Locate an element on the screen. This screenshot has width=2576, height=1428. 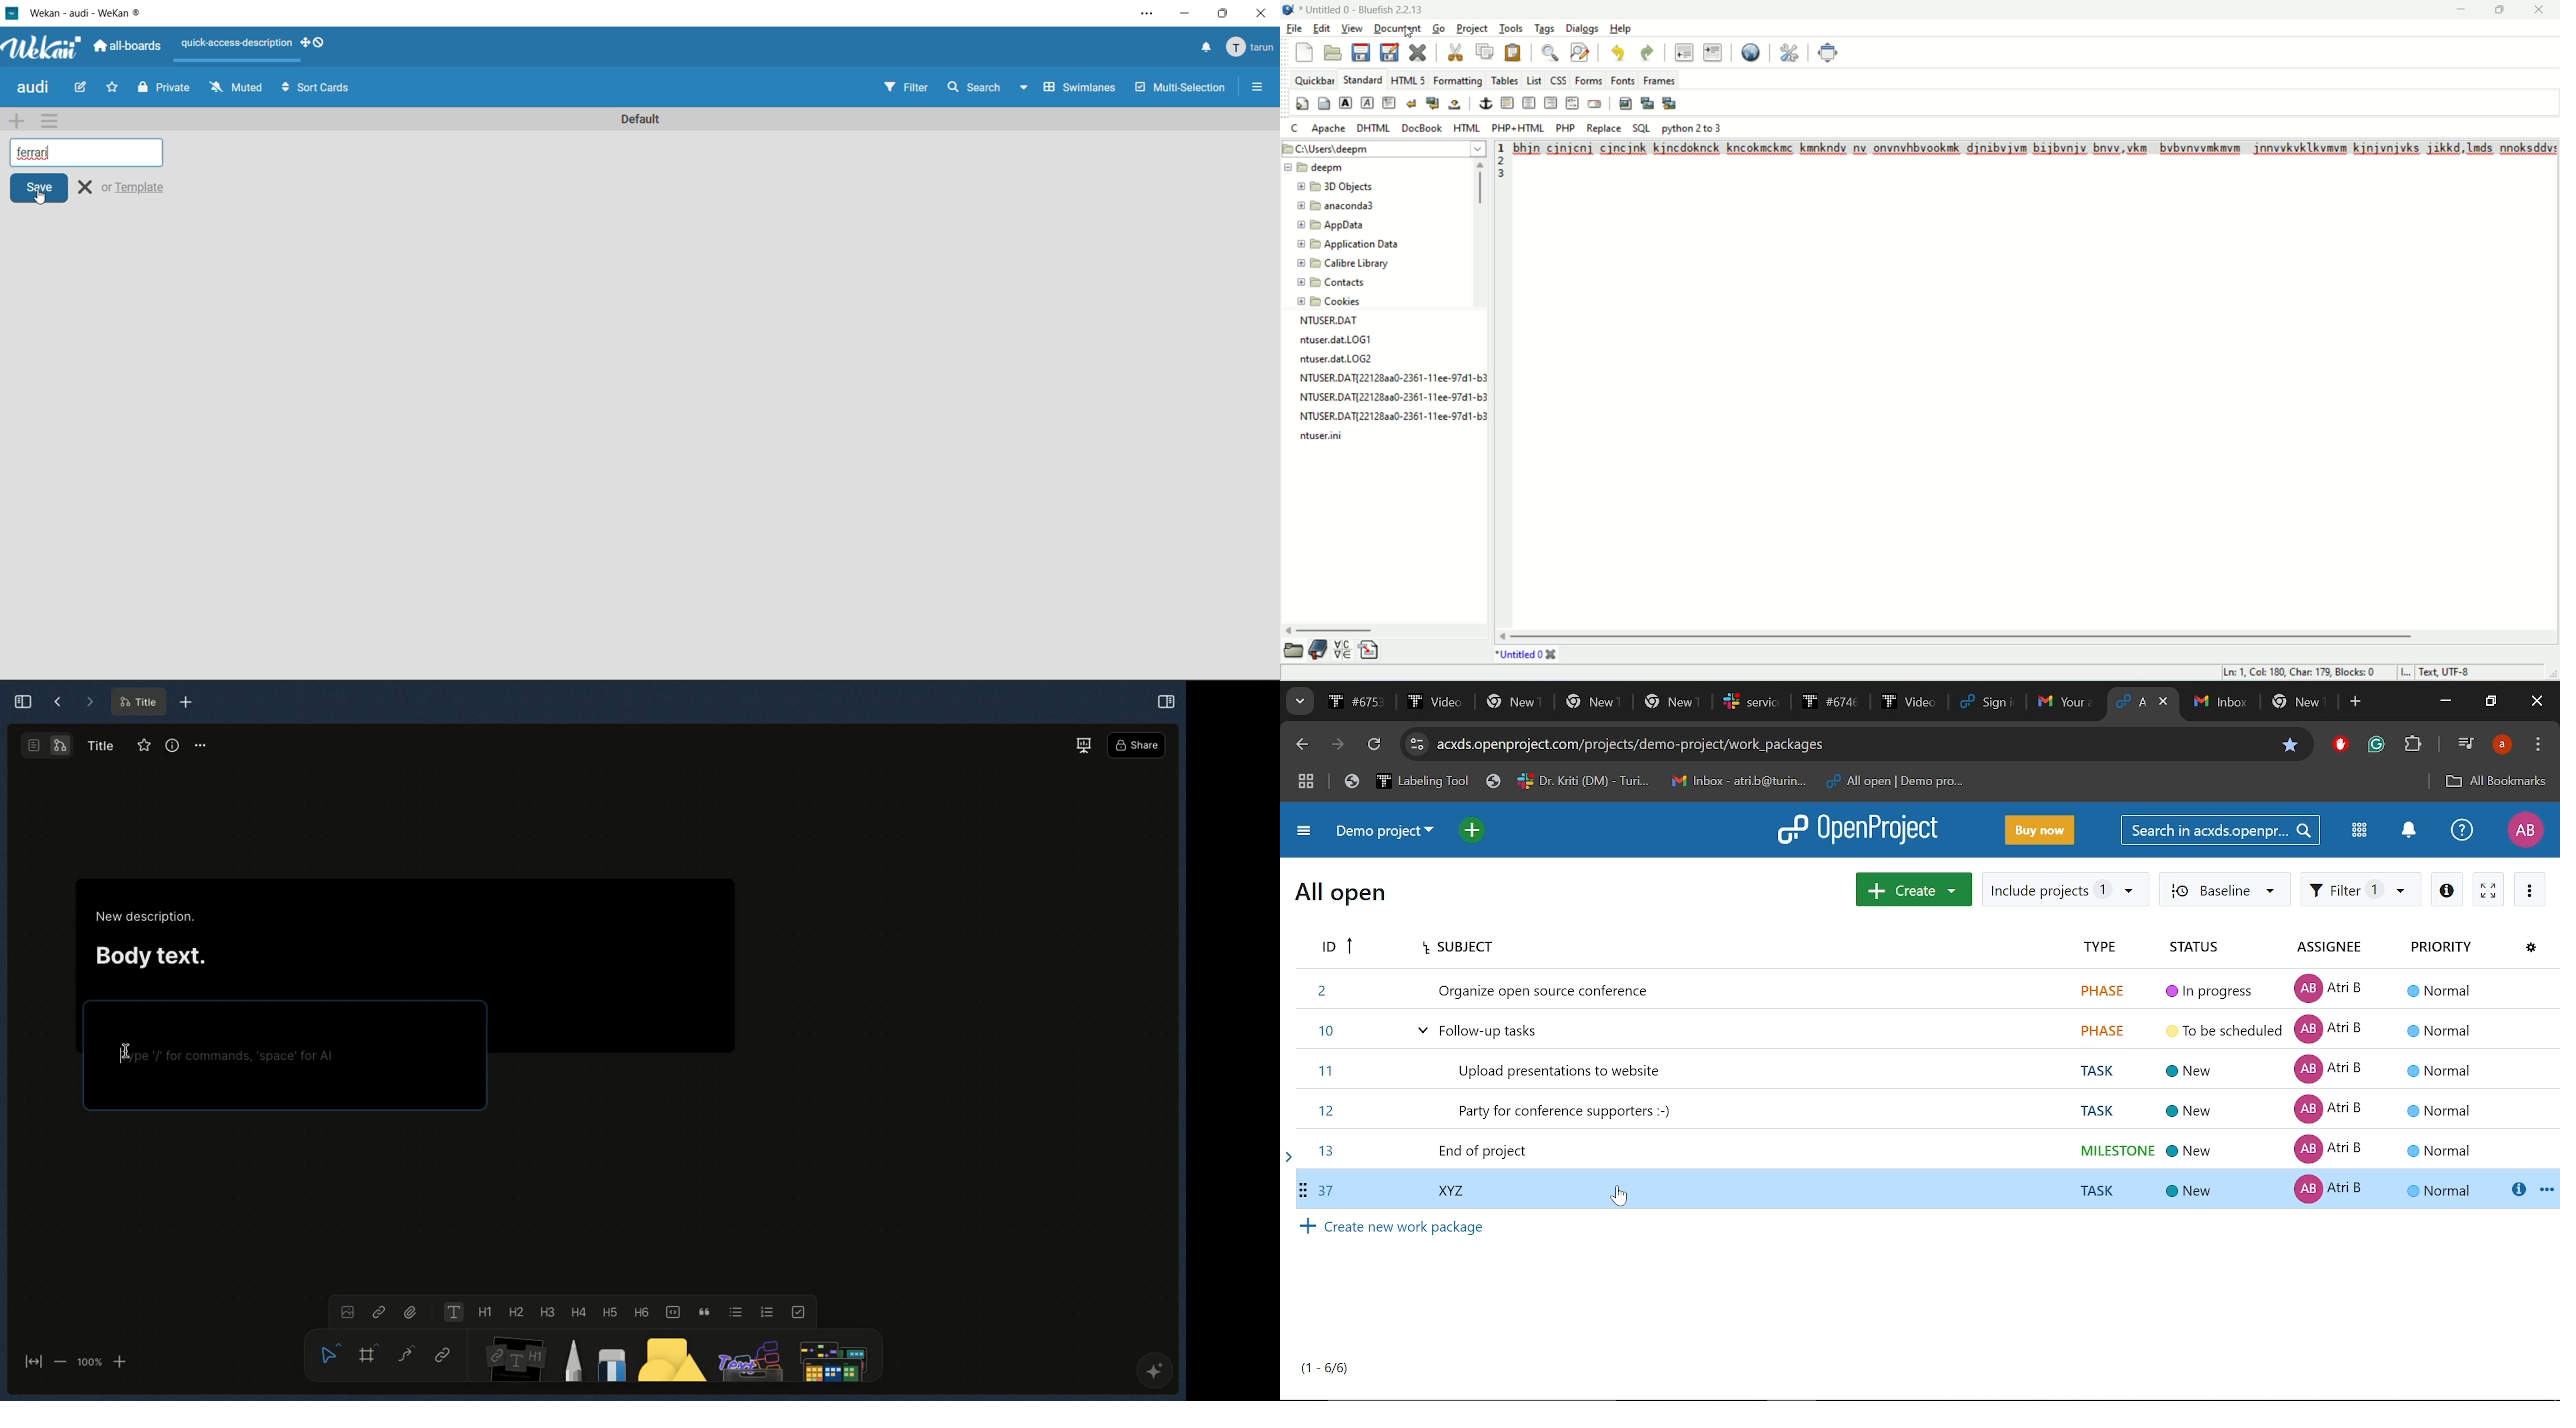
edit preferences is located at coordinates (1790, 53).